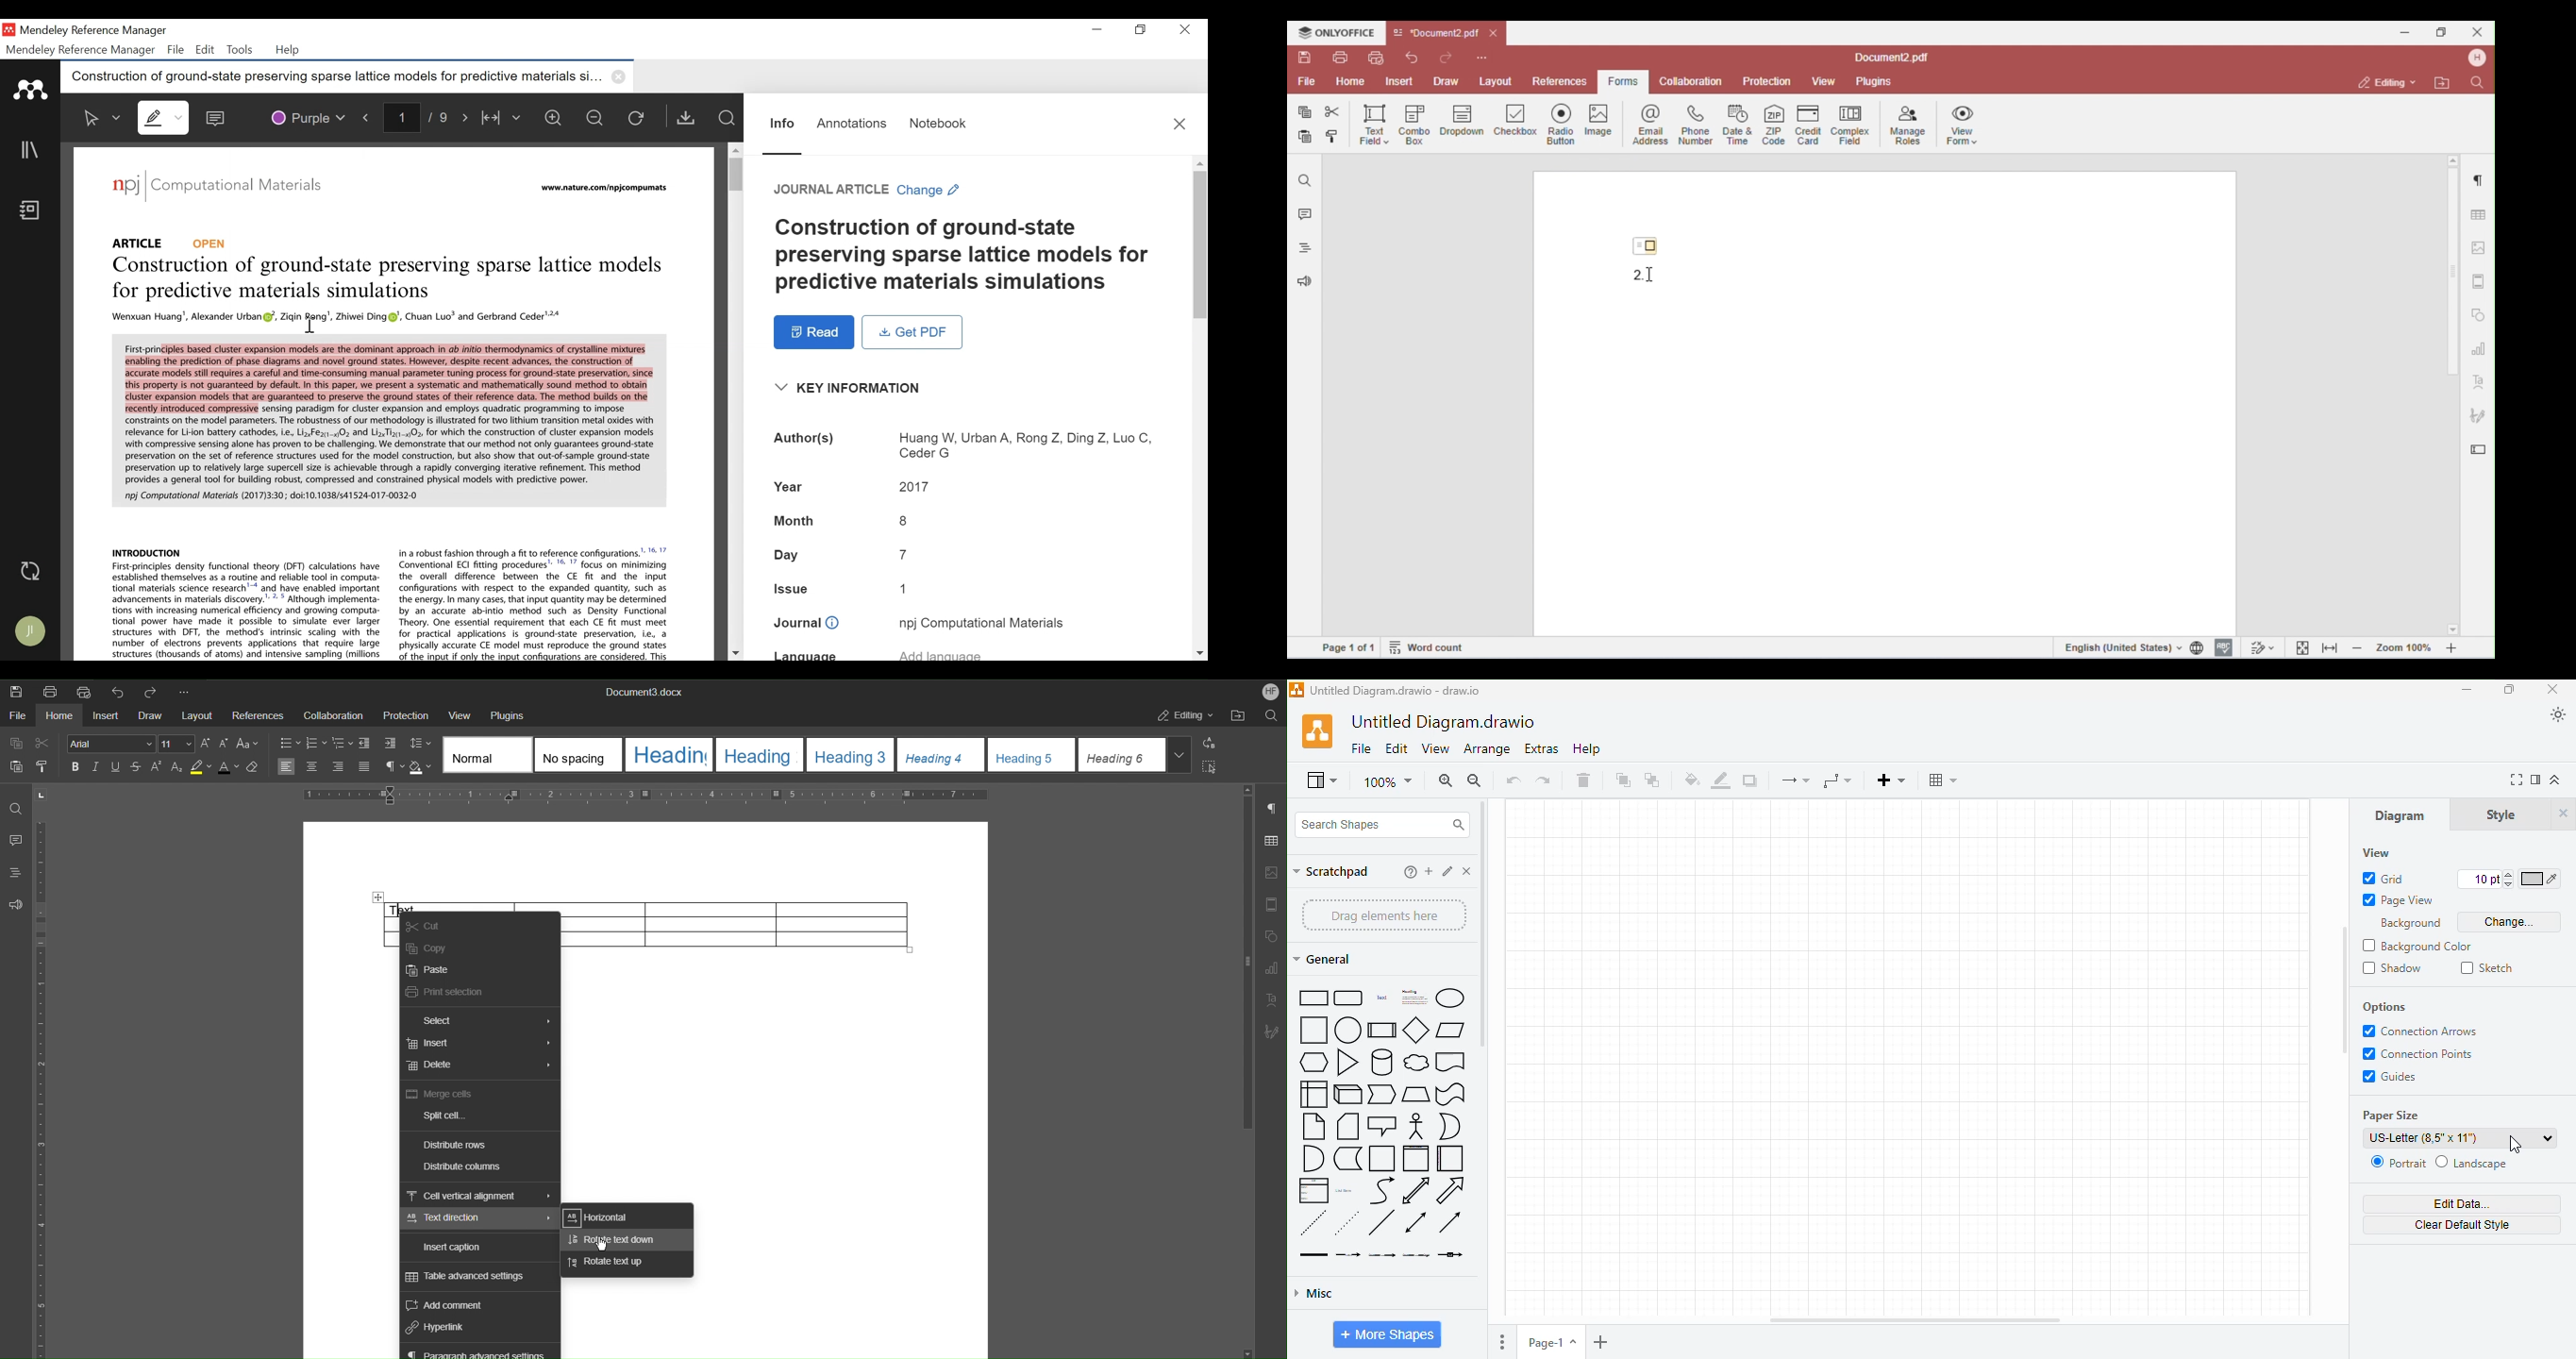 The width and height of the screenshot is (2576, 1372). I want to click on Notebook, so click(944, 126).